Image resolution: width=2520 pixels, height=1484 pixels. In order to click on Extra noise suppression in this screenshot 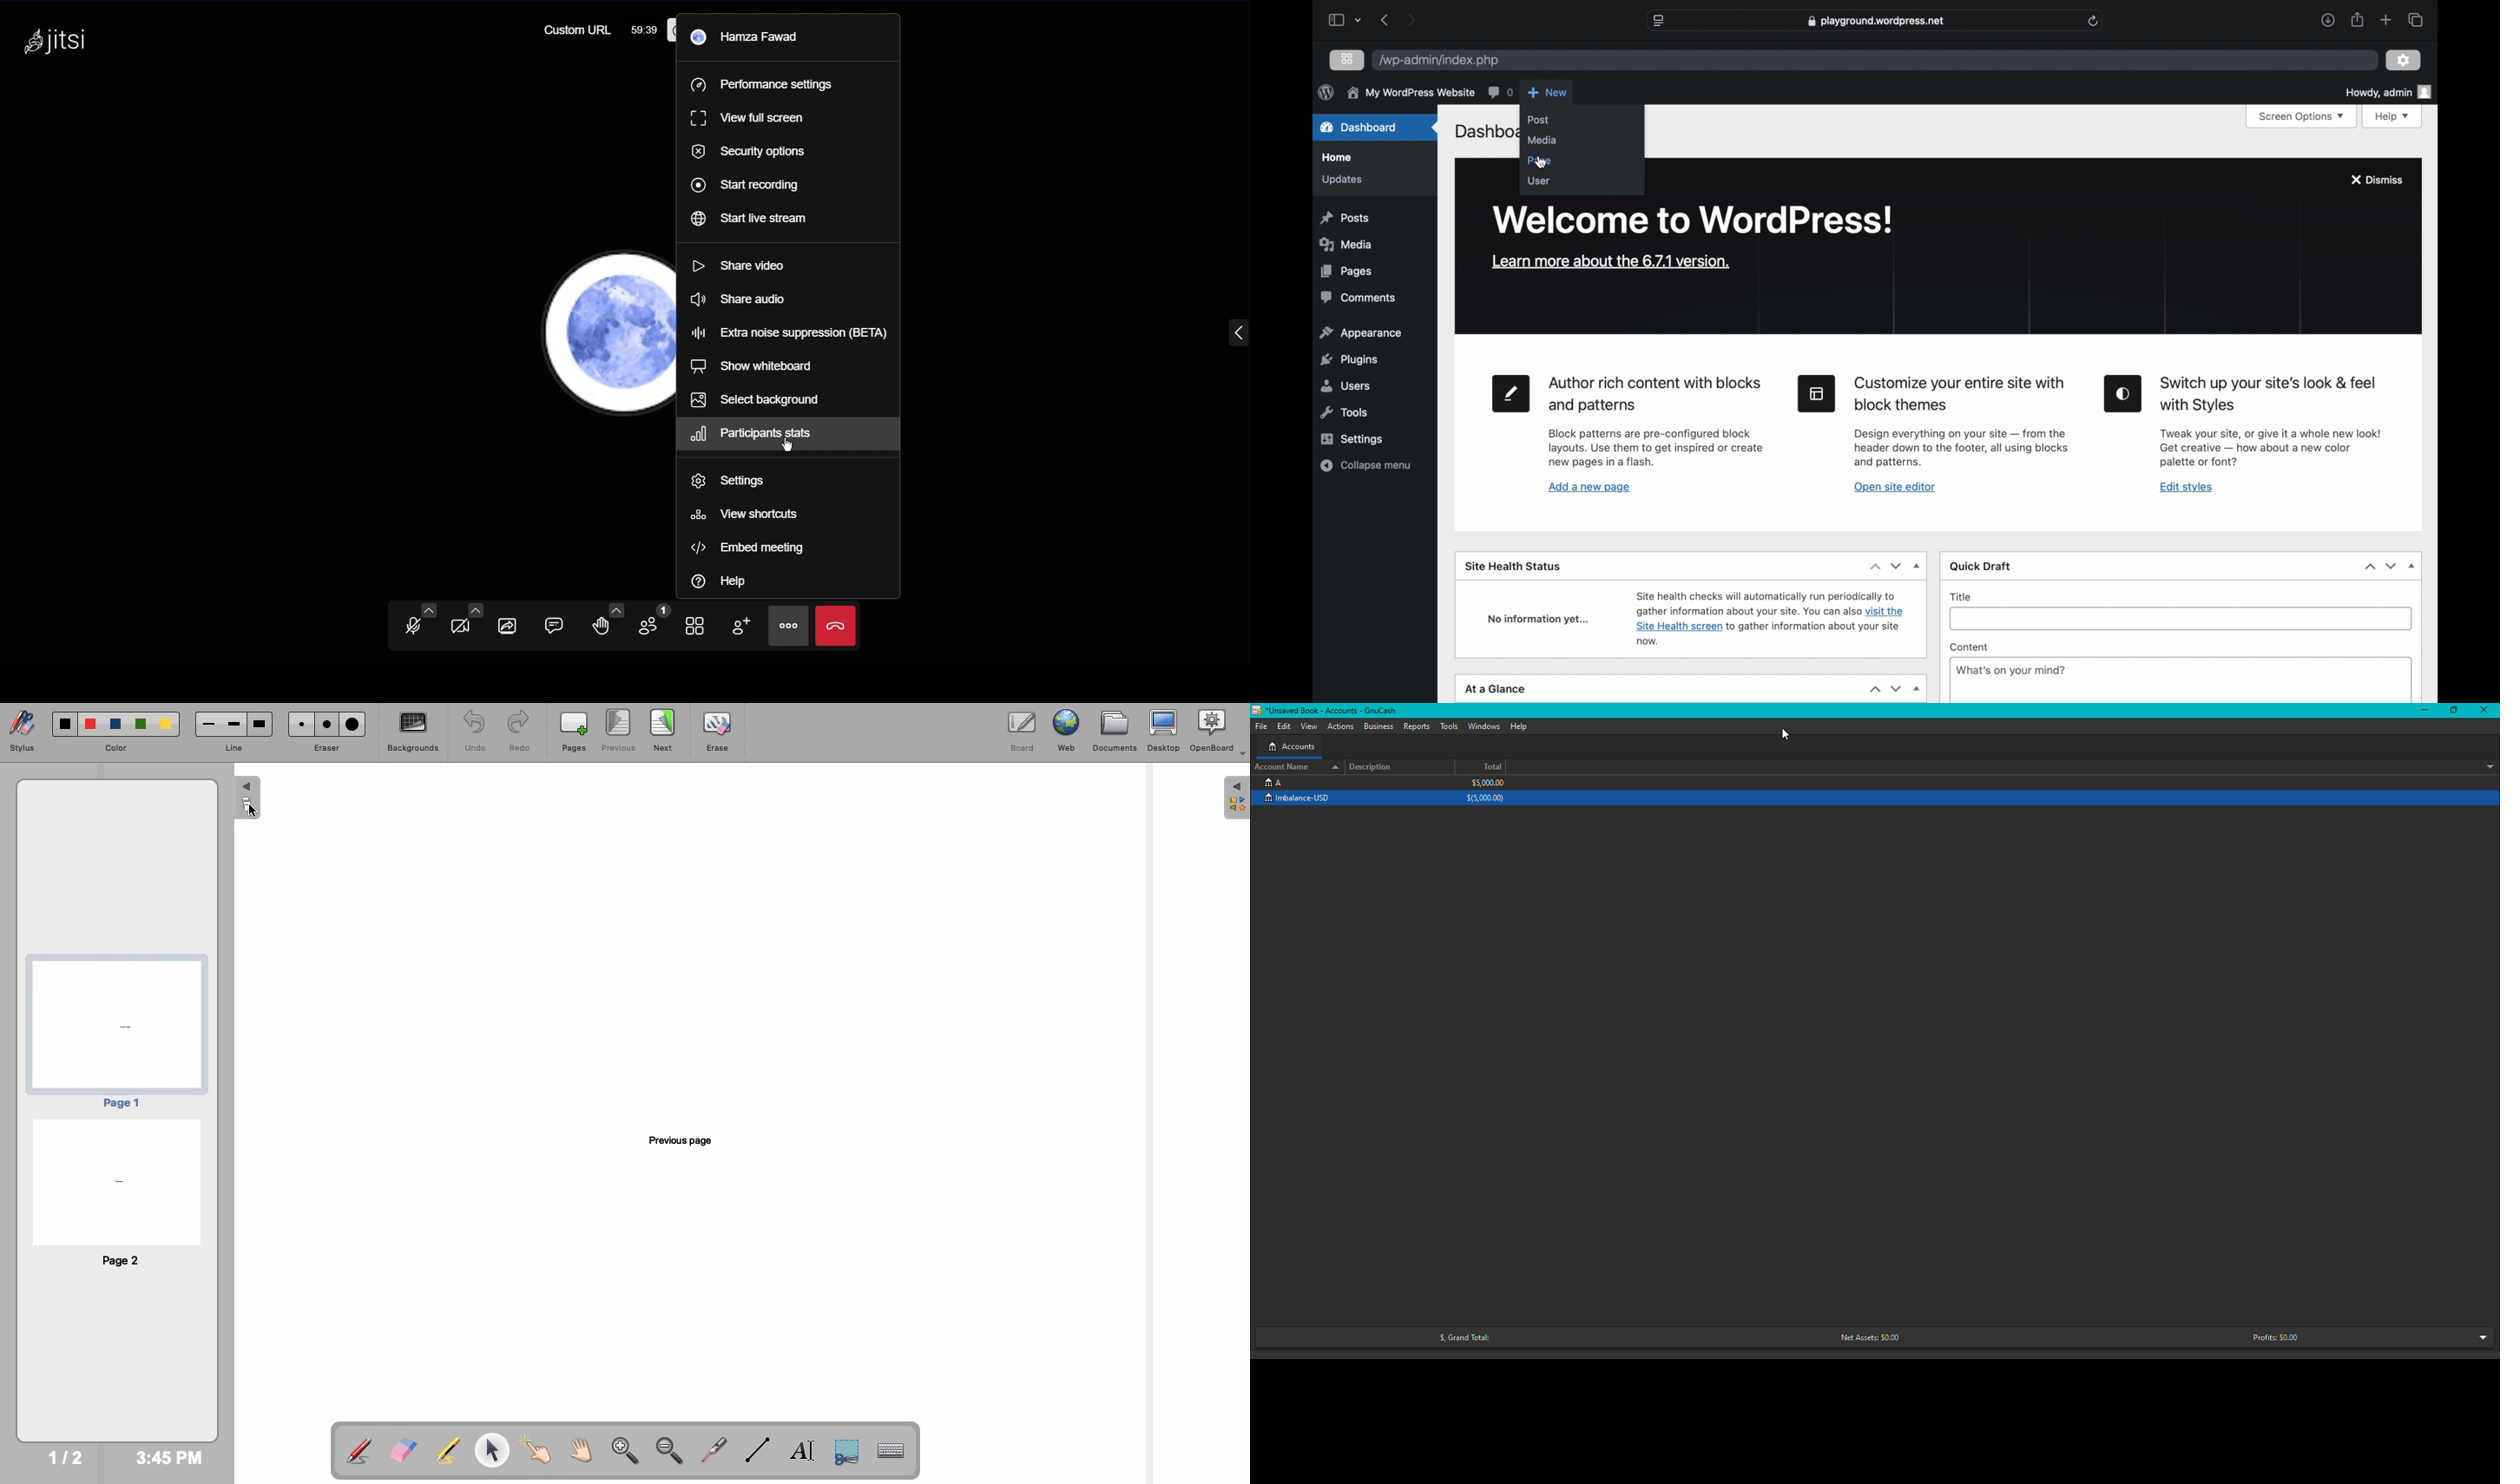, I will do `click(784, 333)`.